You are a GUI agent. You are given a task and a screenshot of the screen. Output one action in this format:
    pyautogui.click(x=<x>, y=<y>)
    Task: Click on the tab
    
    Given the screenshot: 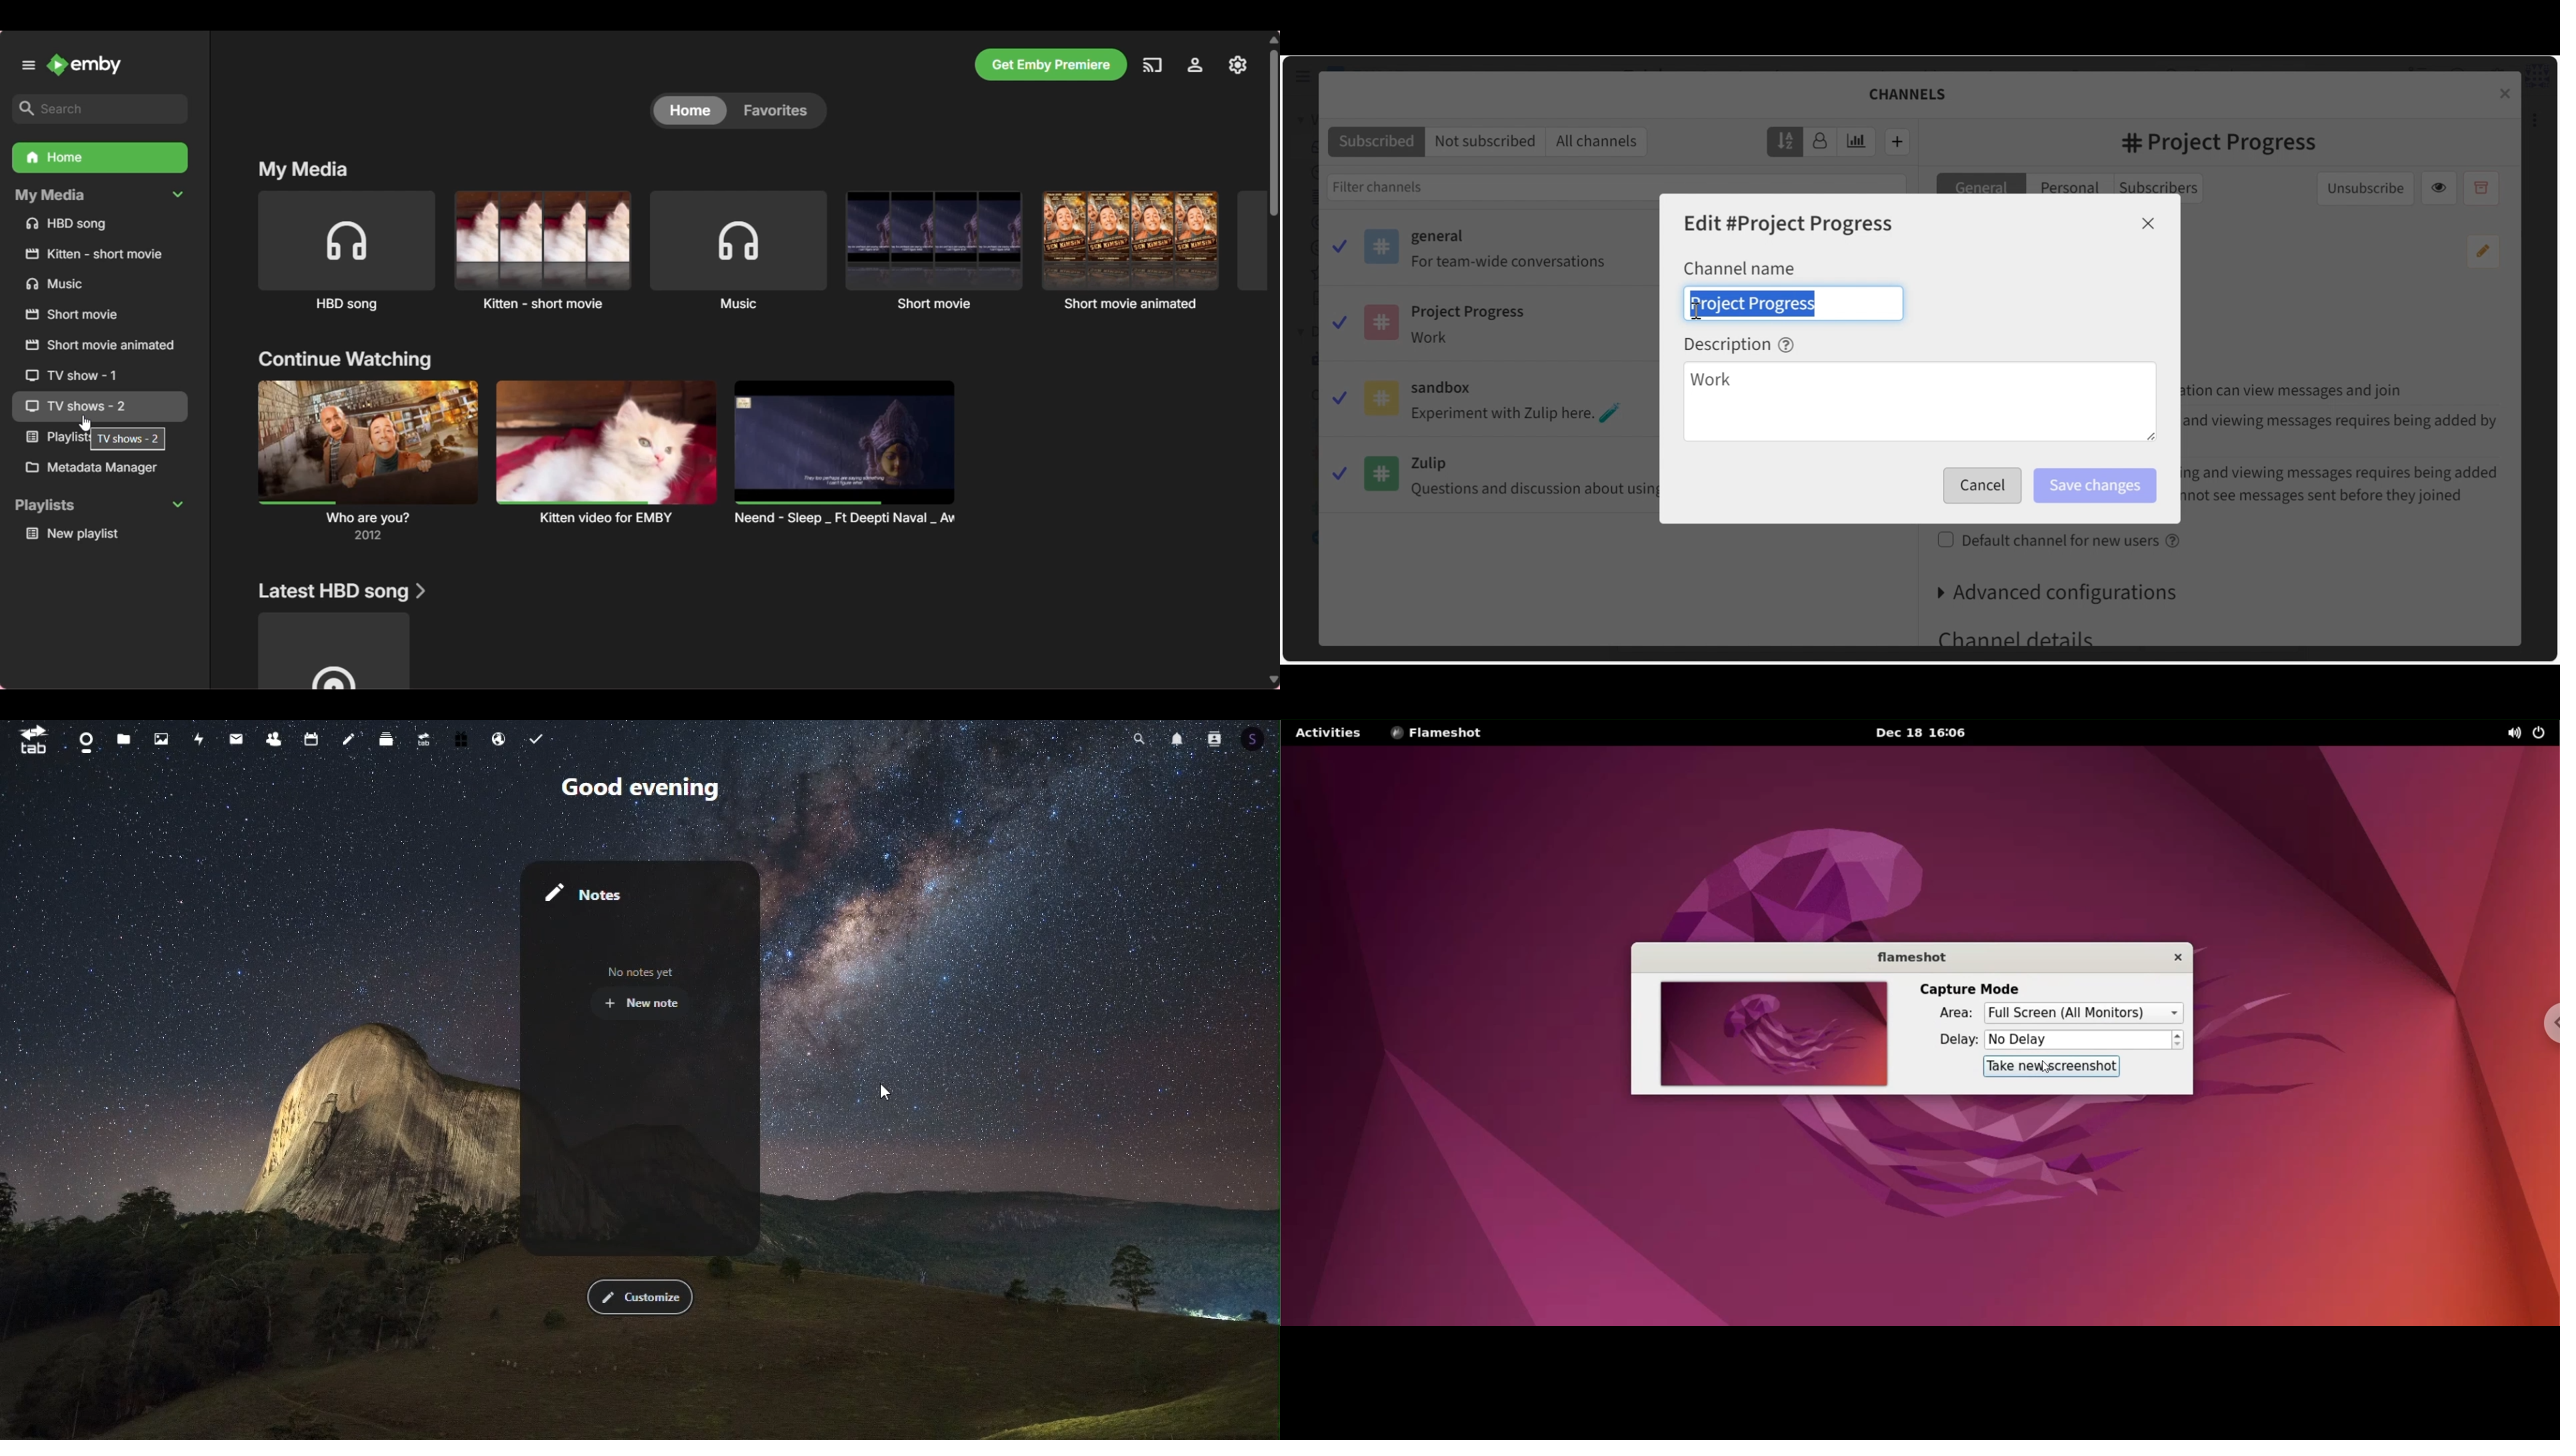 What is the action you would take?
    pyautogui.click(x=32, y=740)
    